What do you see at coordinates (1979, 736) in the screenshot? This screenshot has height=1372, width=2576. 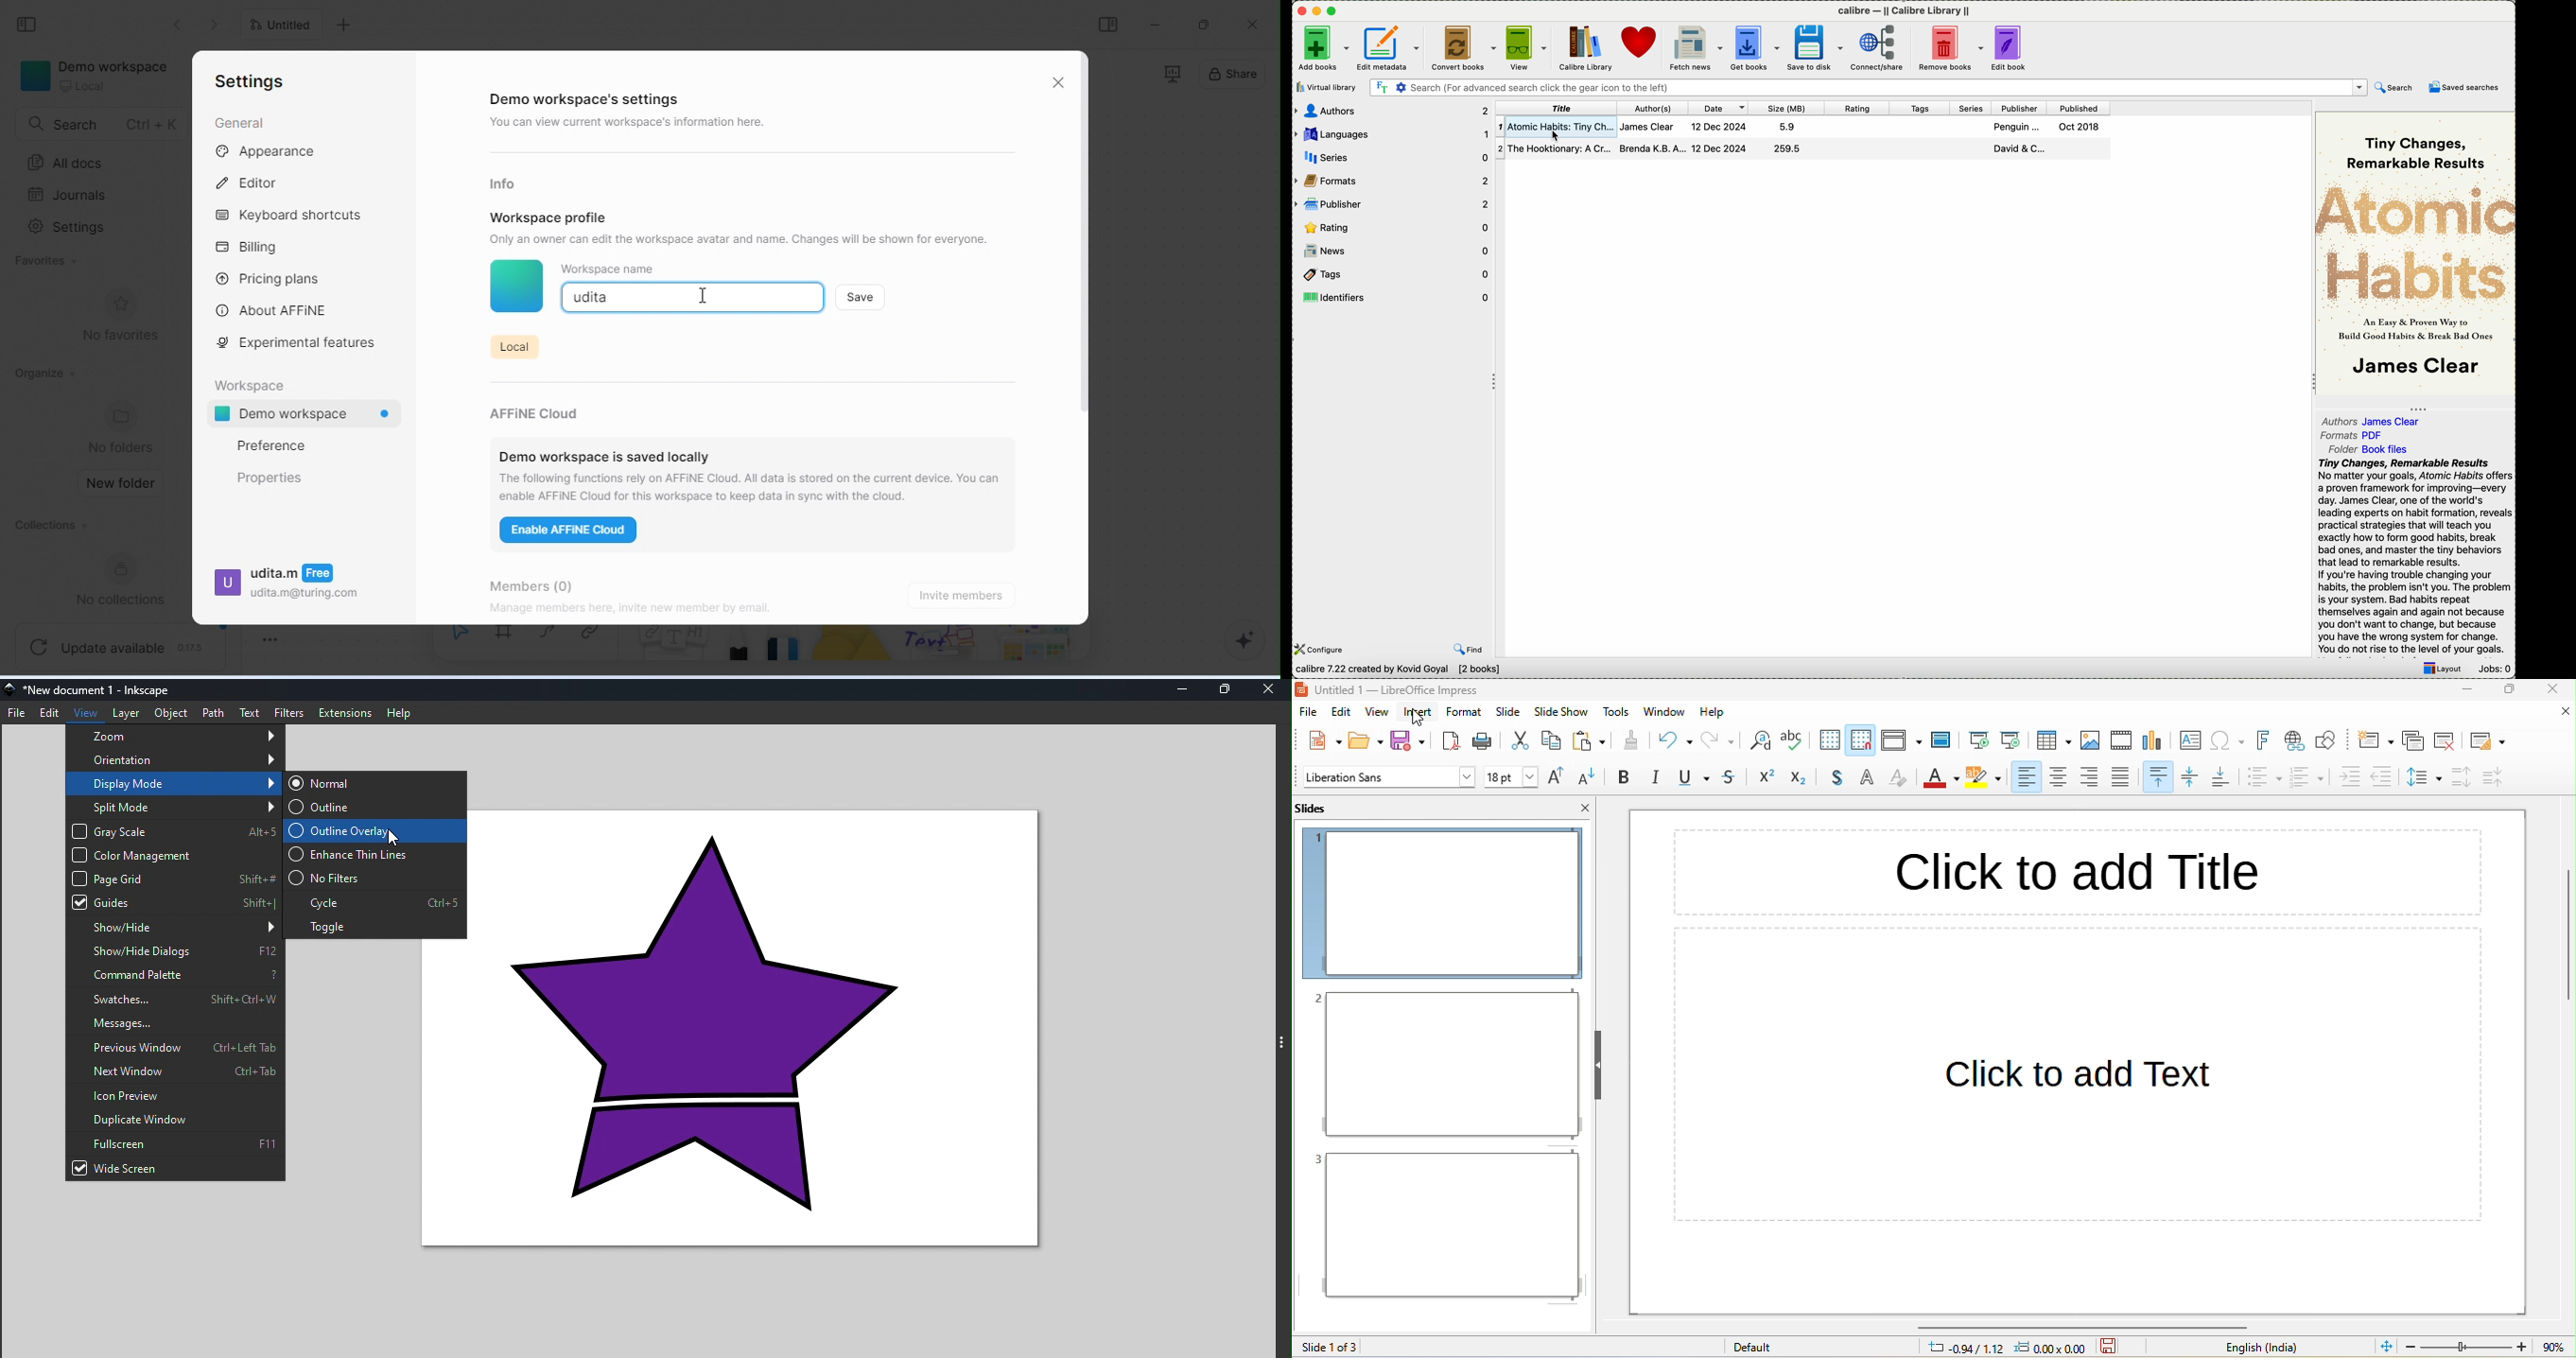 I see `first slide ` at bounding box center [1979, 736].